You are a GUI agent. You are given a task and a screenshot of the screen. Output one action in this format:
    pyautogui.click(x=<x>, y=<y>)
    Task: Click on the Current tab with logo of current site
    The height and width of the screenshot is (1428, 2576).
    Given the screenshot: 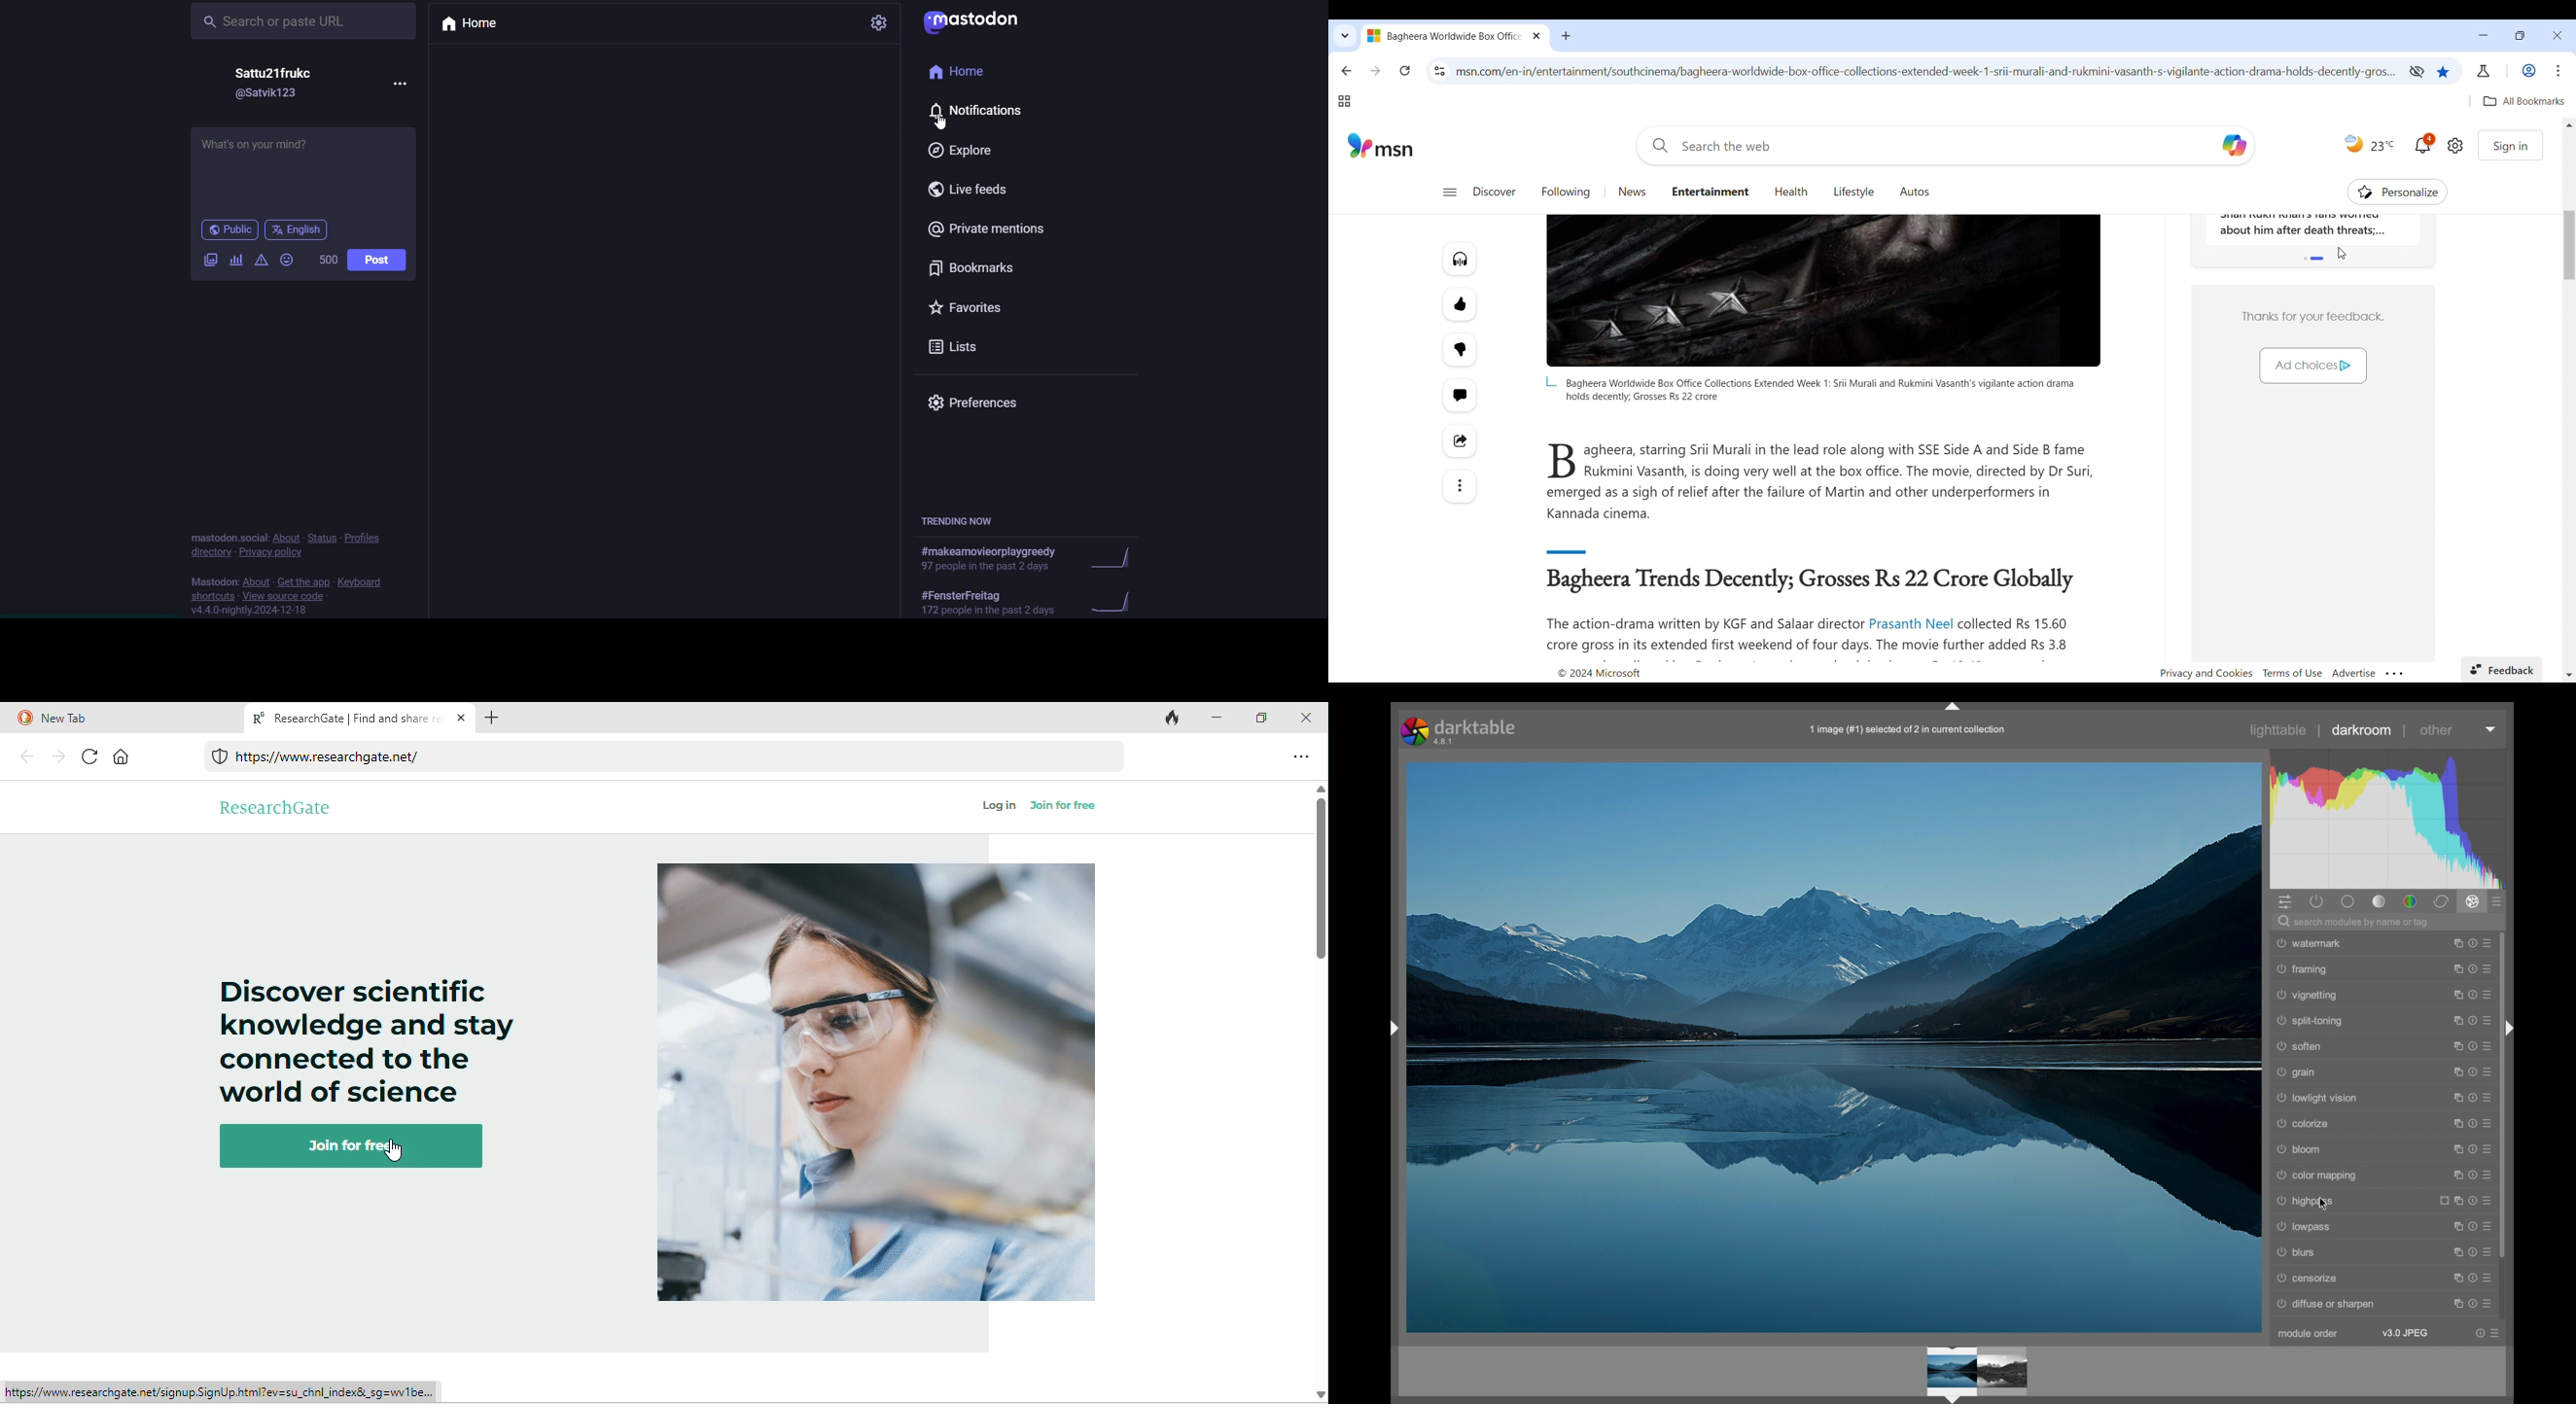 What is the action you would take?
    pyautogui.click(x=1445, y=35)
    